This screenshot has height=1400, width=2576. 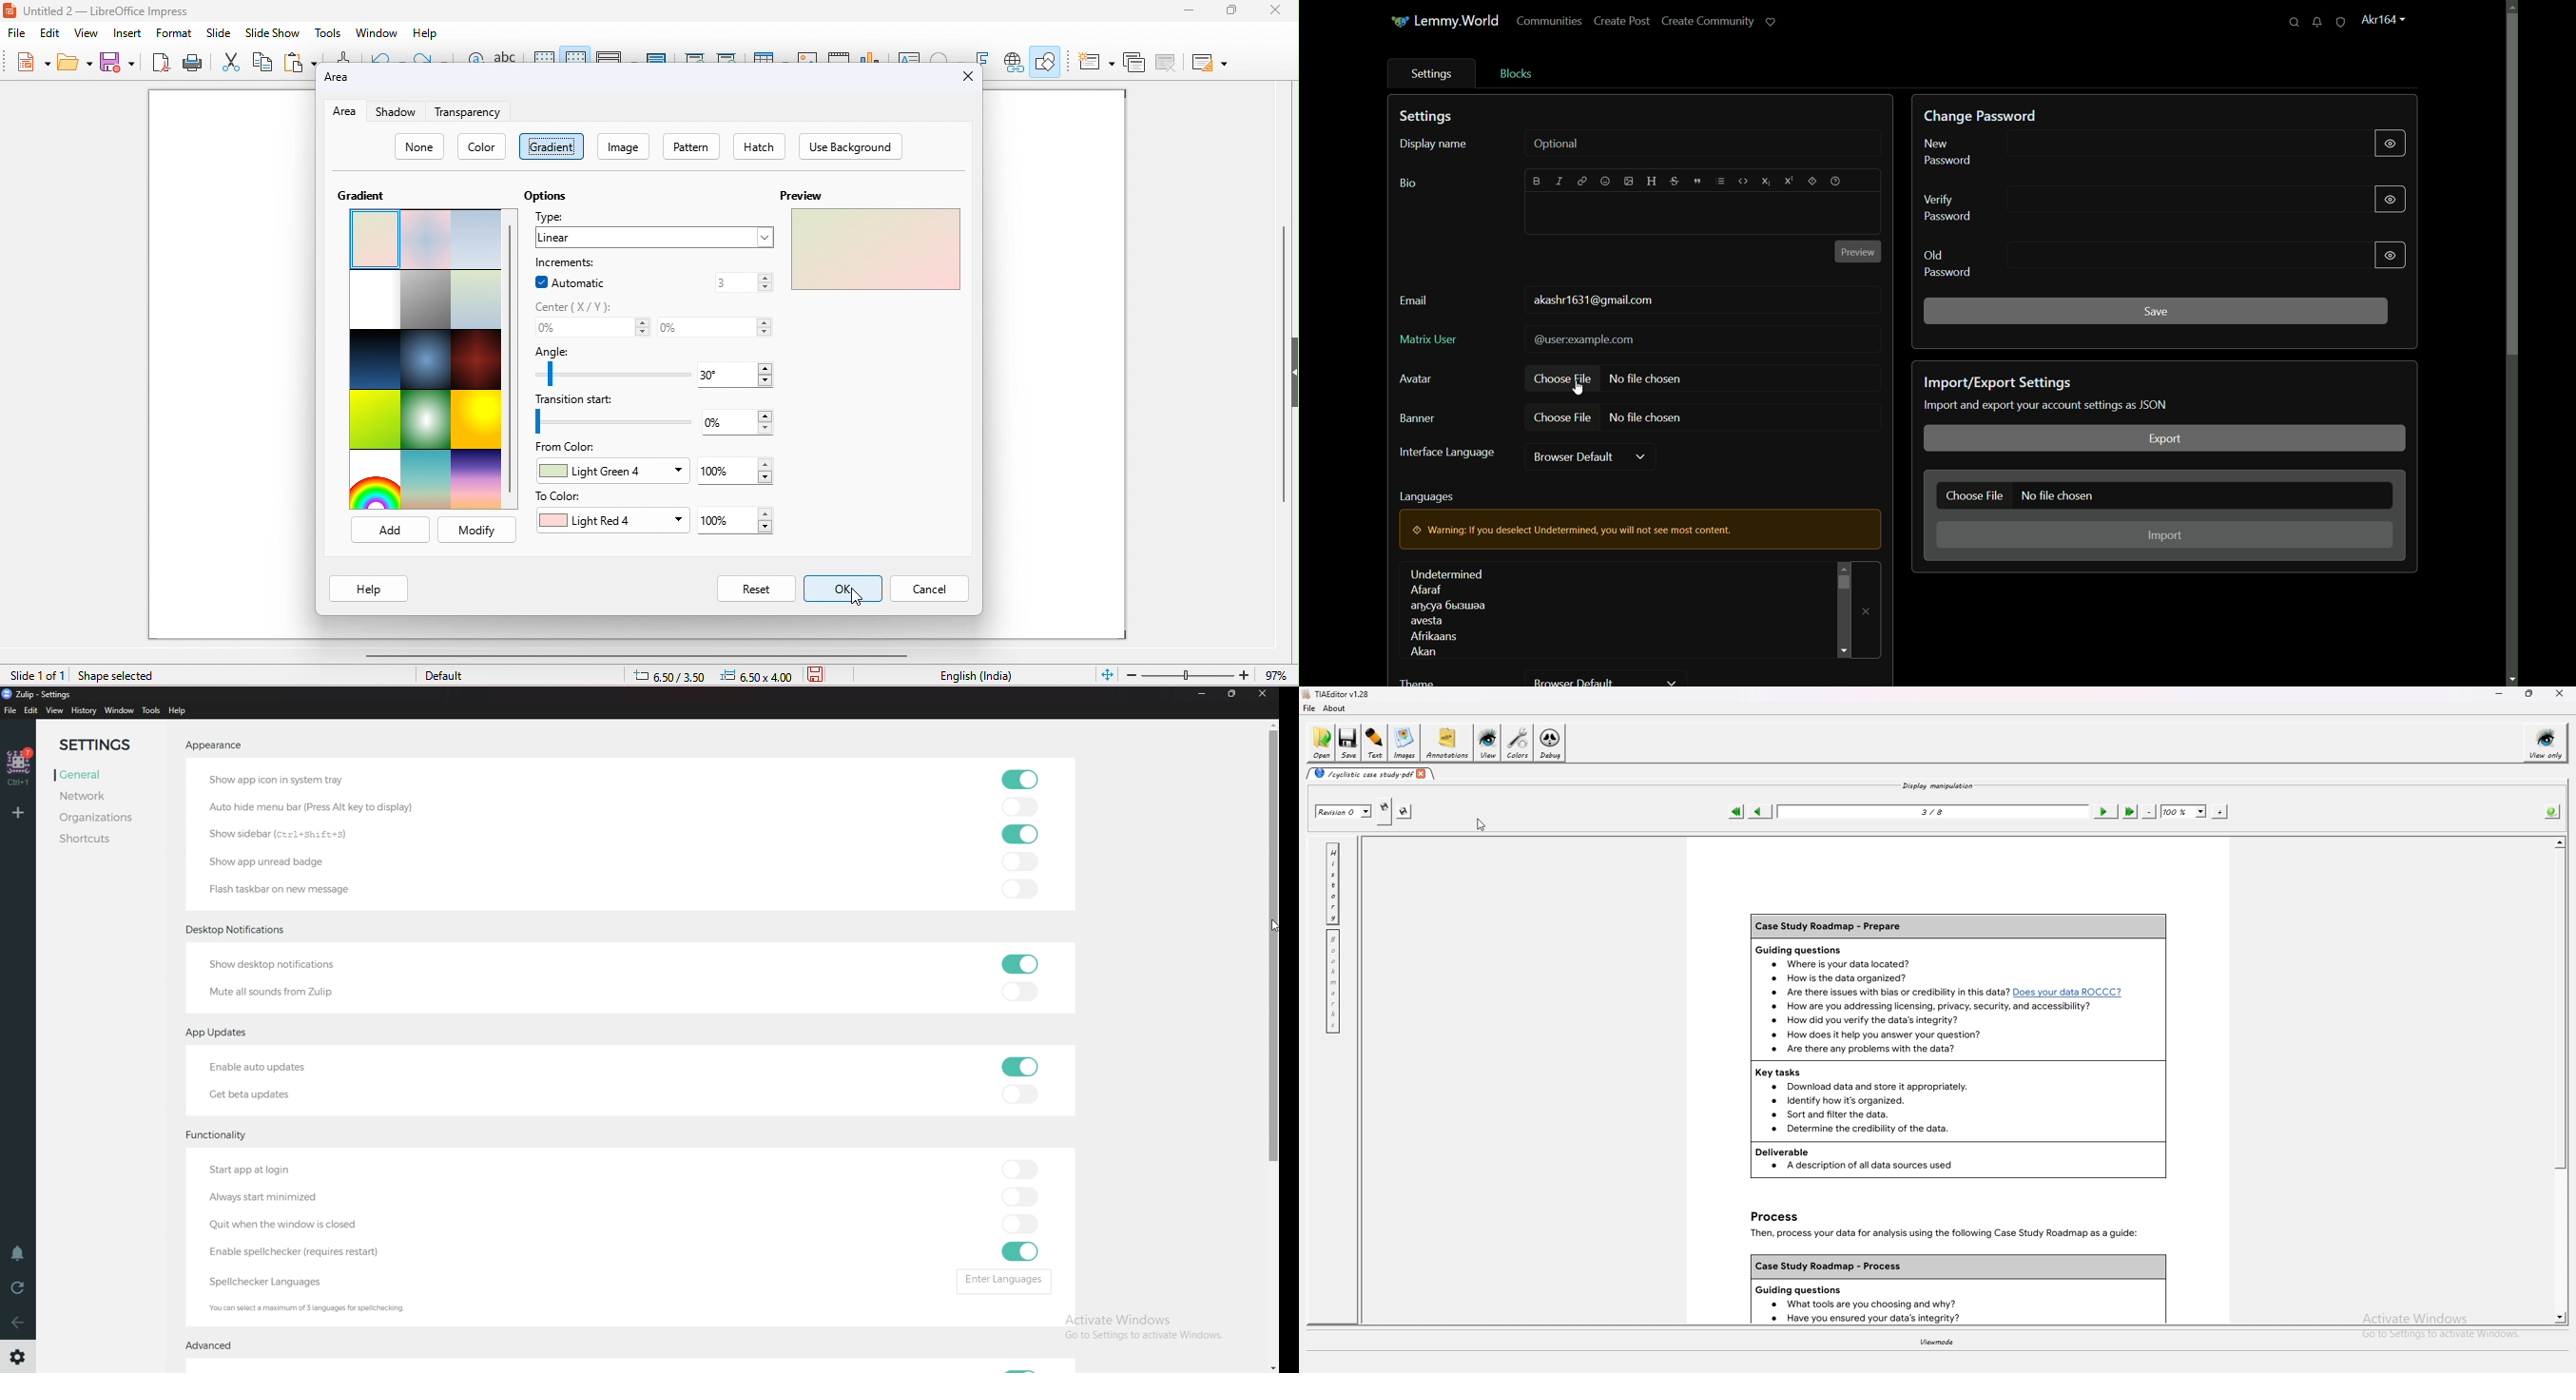 I want to click on subscript, so click(x=1766, y=182).